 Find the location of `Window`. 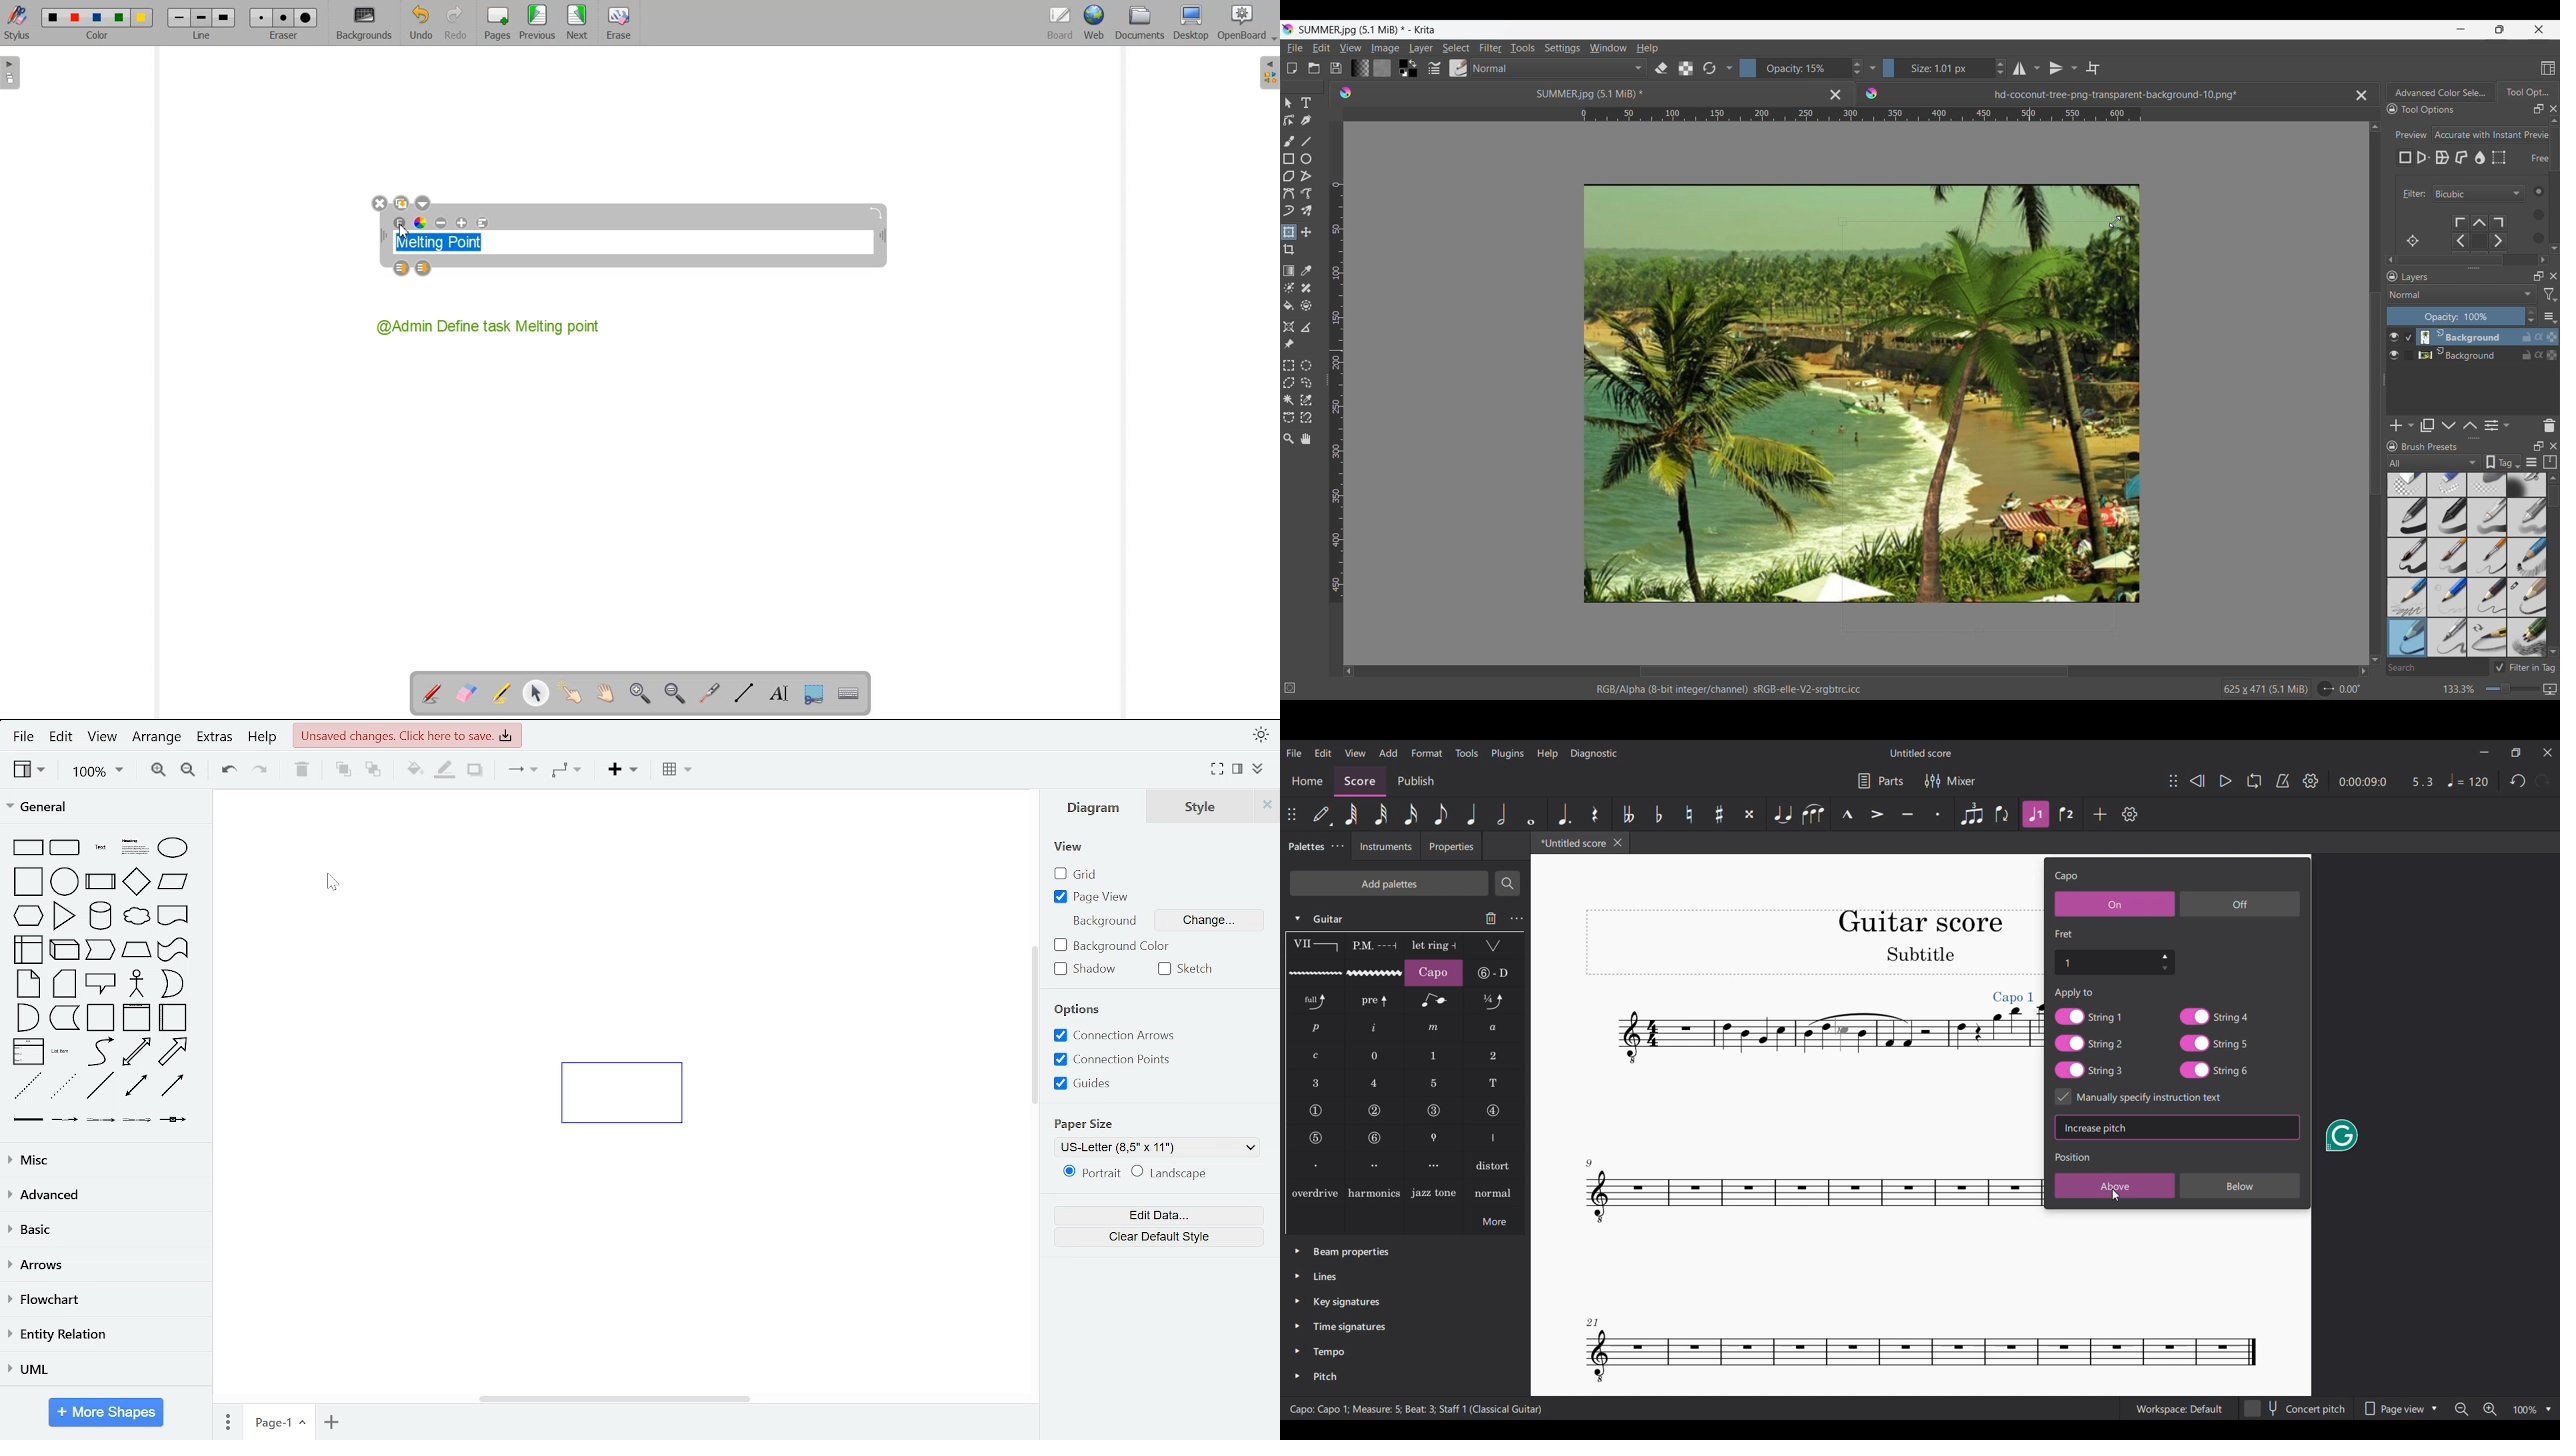

Window is located at coordinates (1607, 47).